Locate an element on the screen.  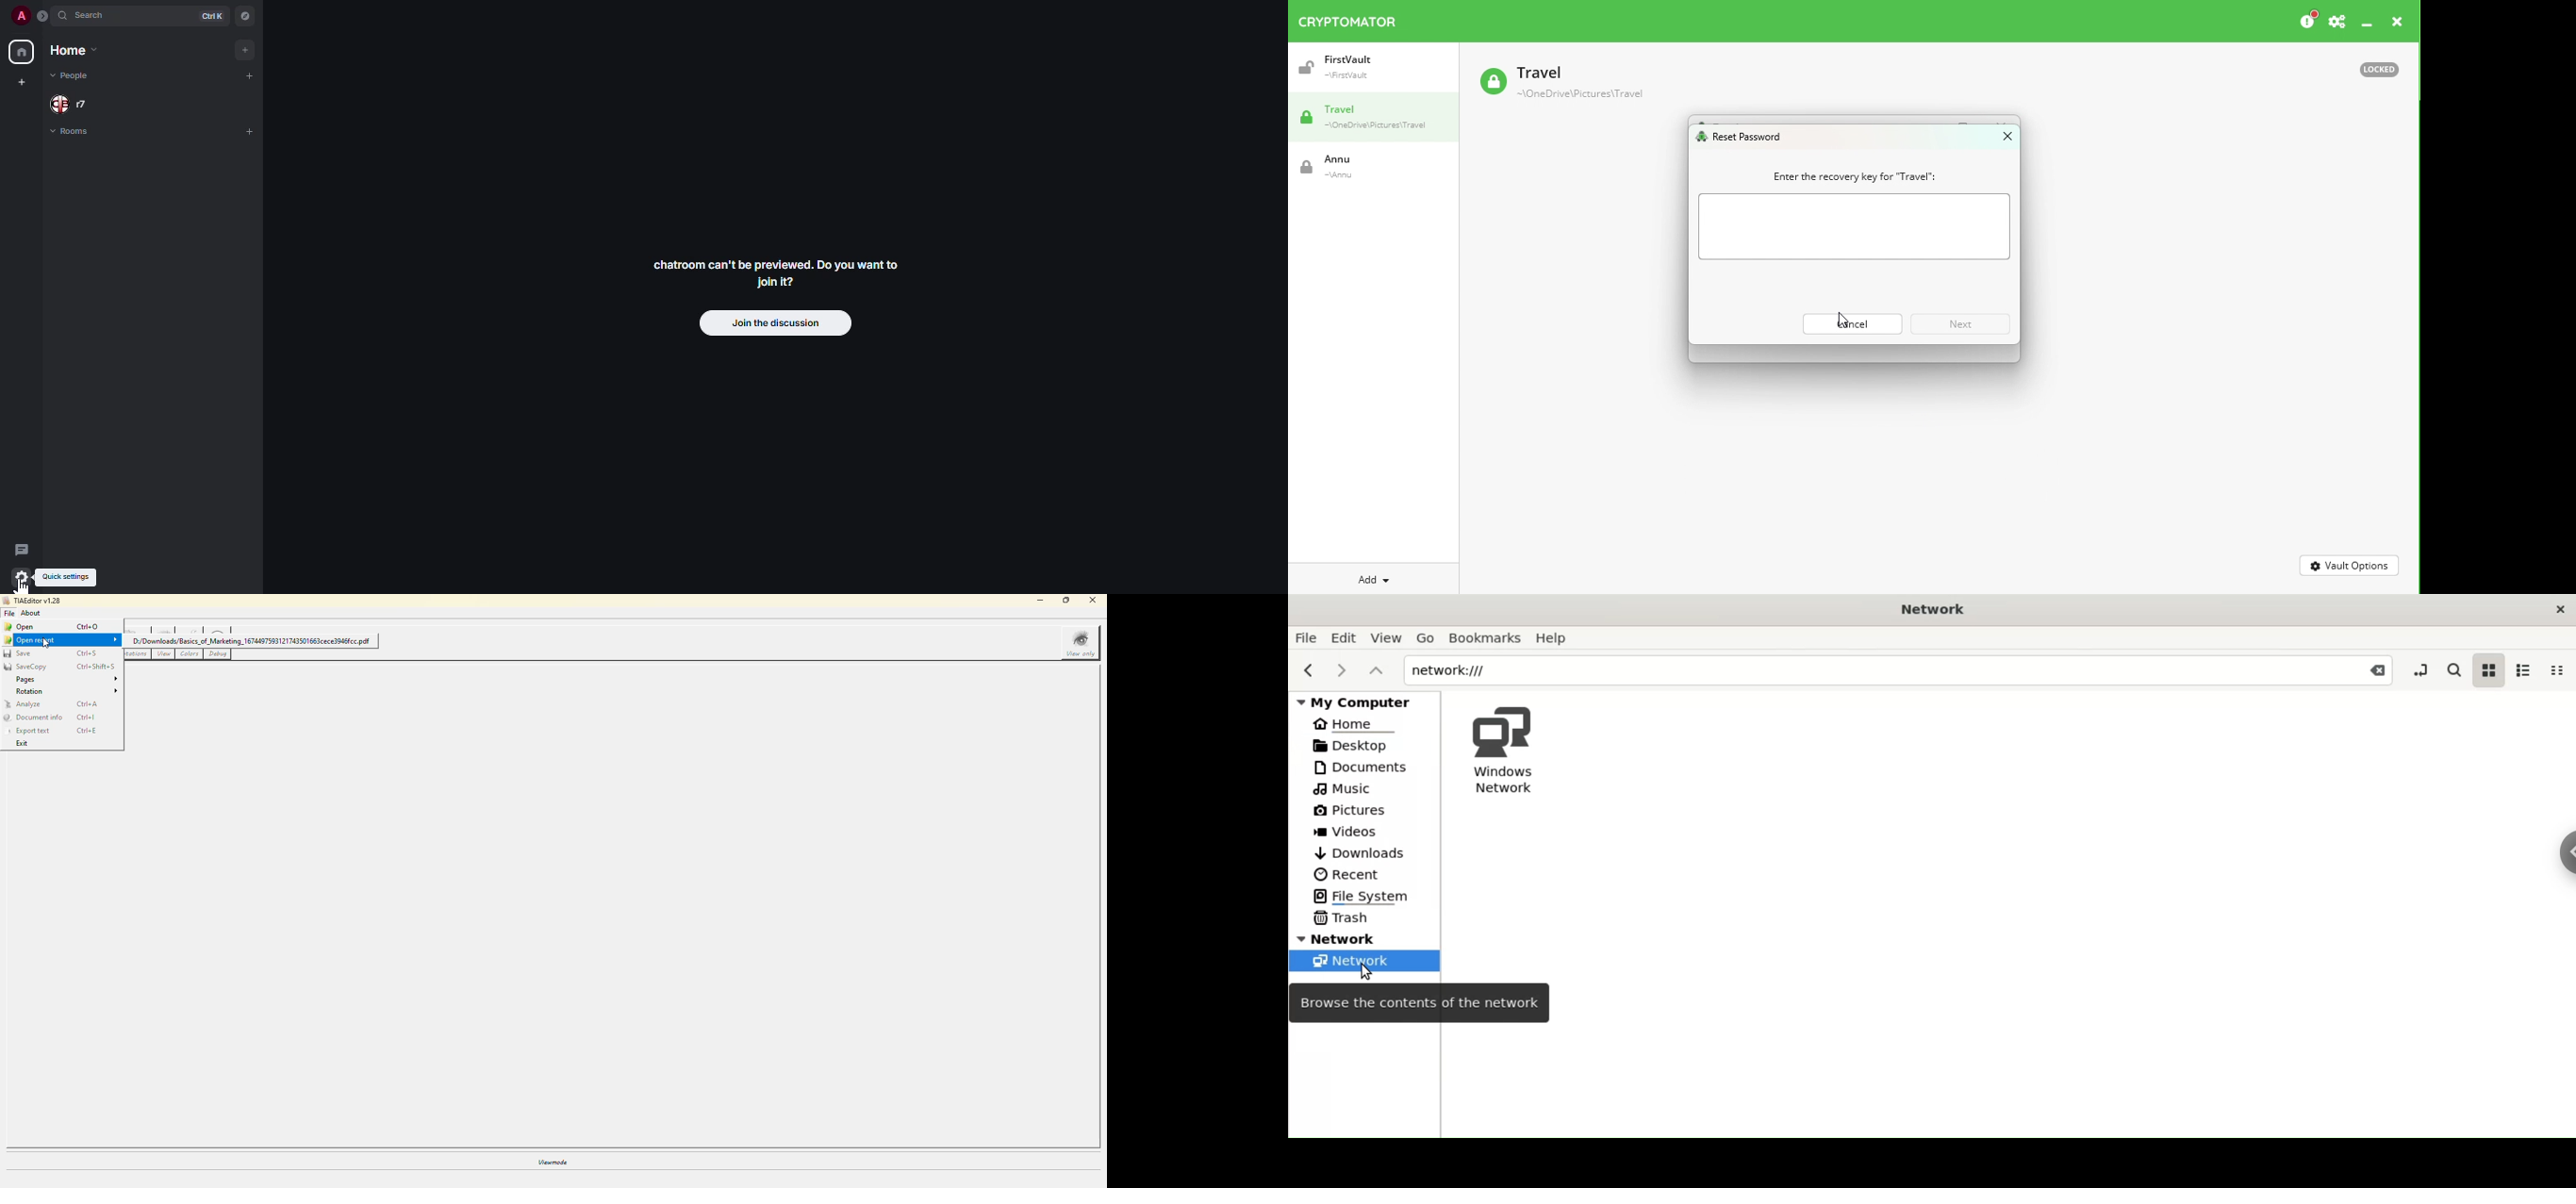
add is located at coordinates (244, 49).